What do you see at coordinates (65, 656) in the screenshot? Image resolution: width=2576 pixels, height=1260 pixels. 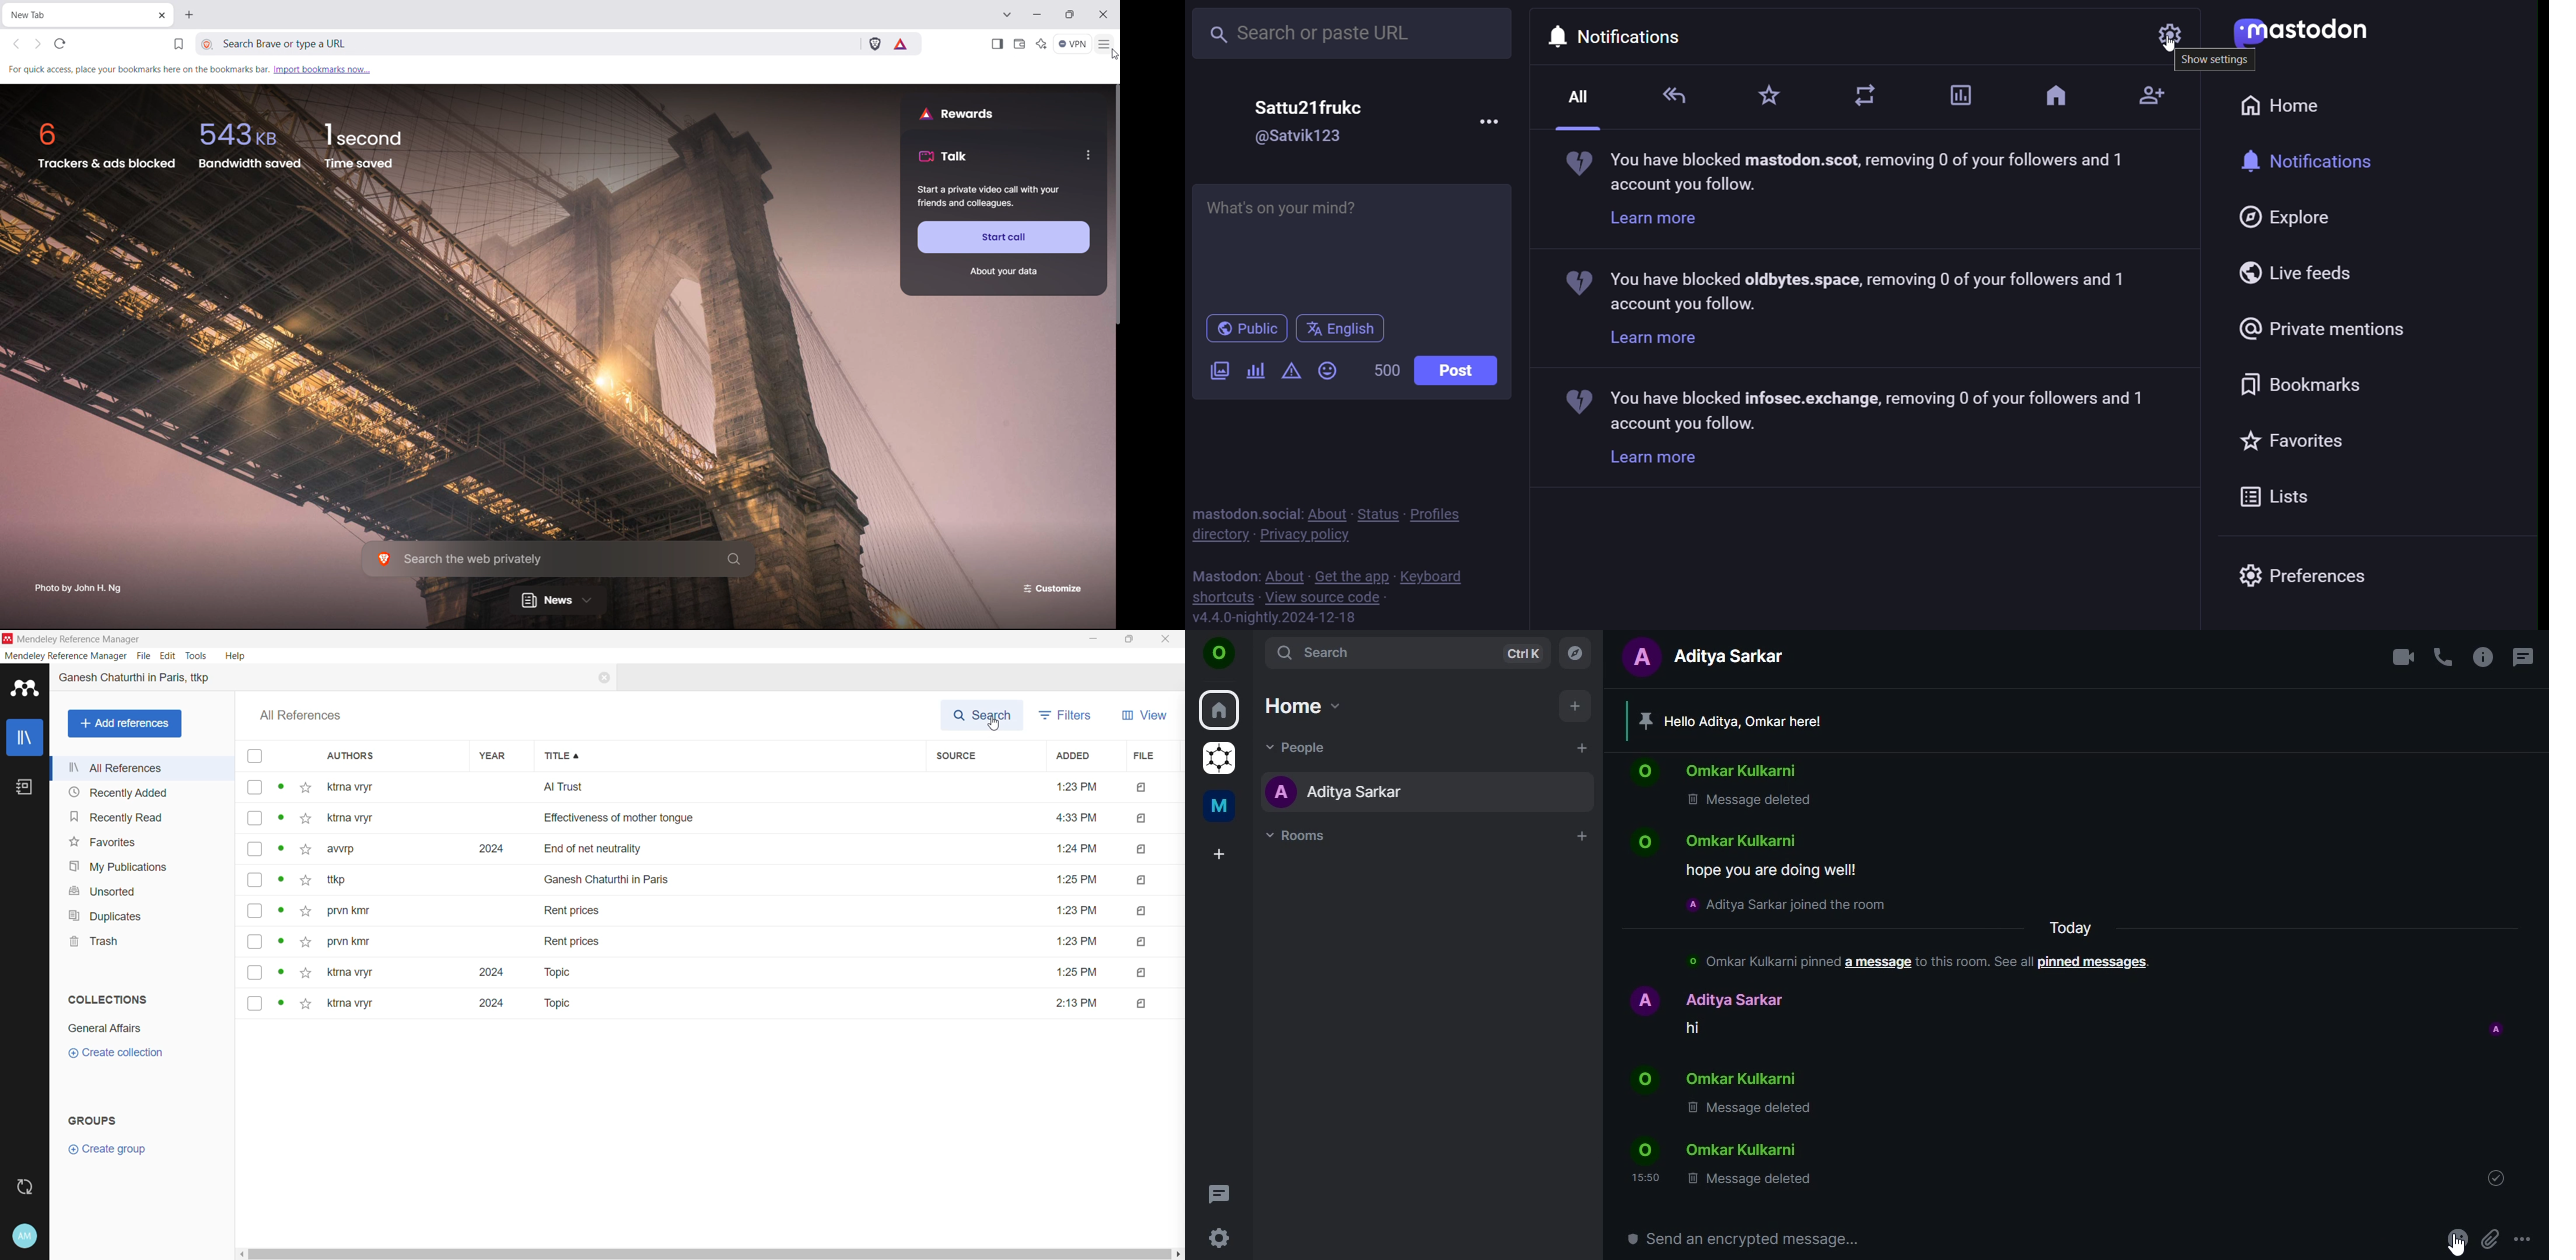 I see `Mendeley Reference Manager` at bounding box center [65, 656].